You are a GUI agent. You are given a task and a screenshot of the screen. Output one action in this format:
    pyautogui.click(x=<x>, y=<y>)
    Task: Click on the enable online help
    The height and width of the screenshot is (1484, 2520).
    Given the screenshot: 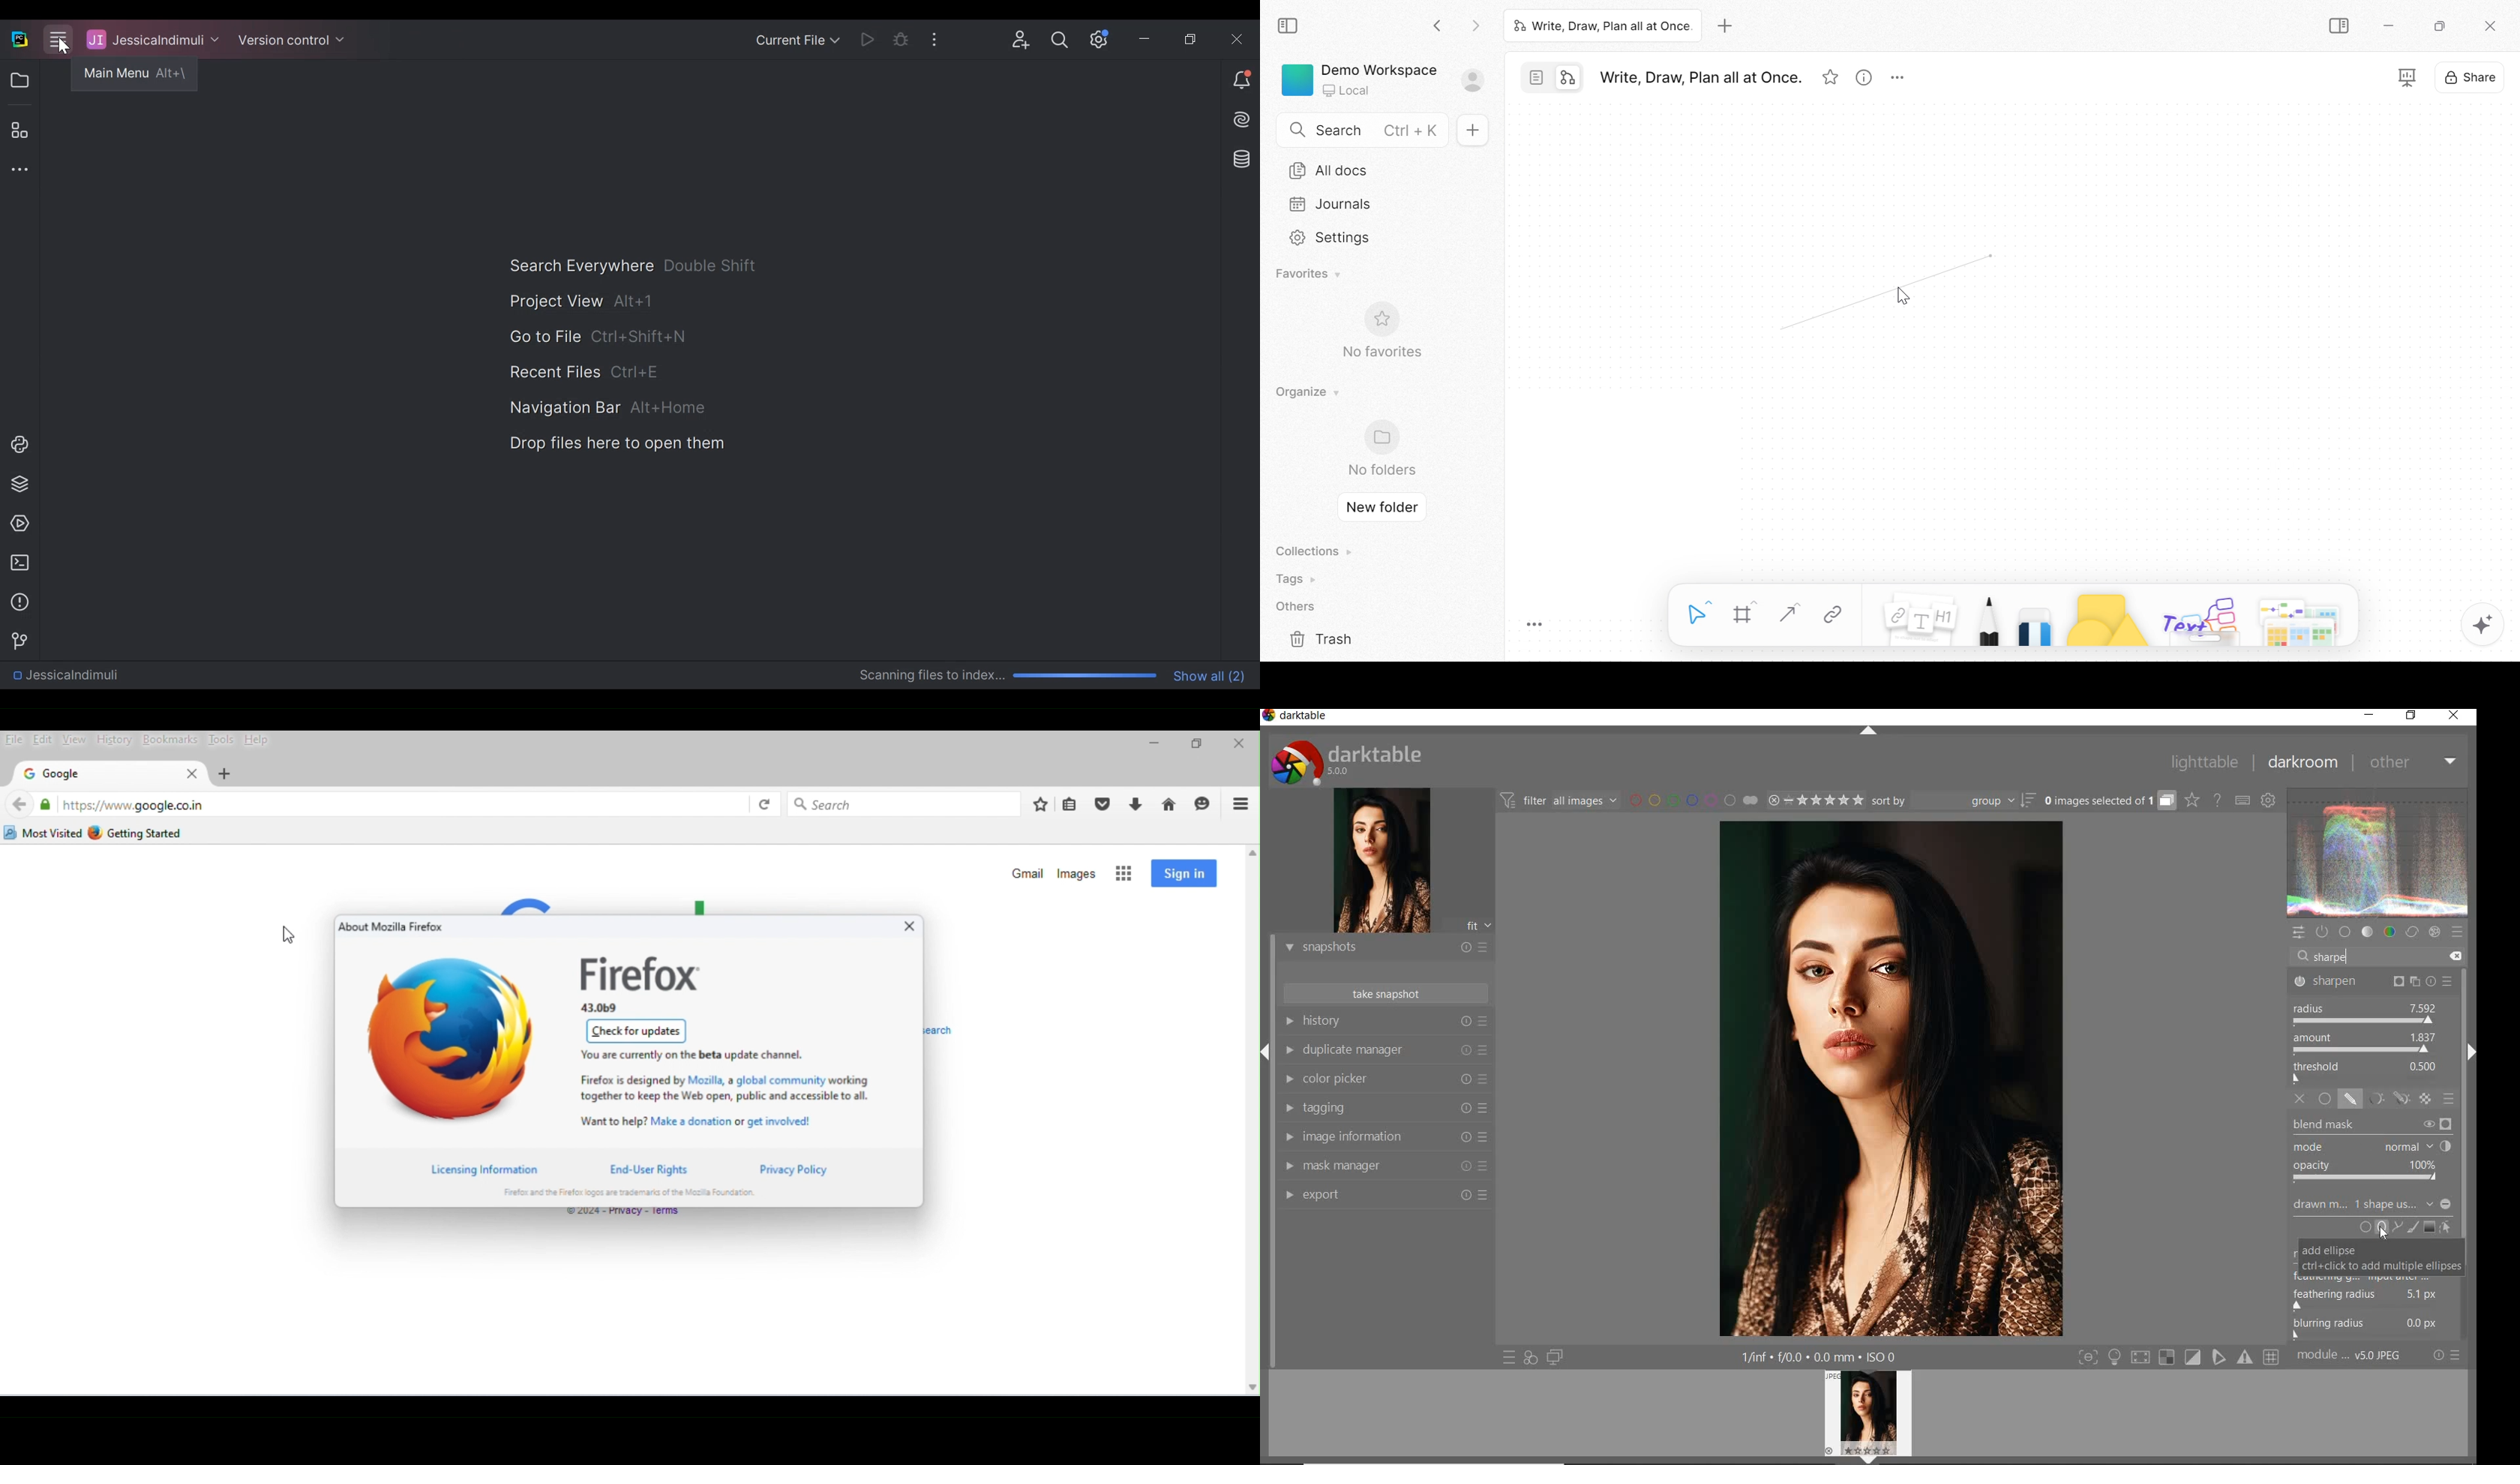 What is the action you would take?
    pyautogui.click(x=2217, y=799)
    